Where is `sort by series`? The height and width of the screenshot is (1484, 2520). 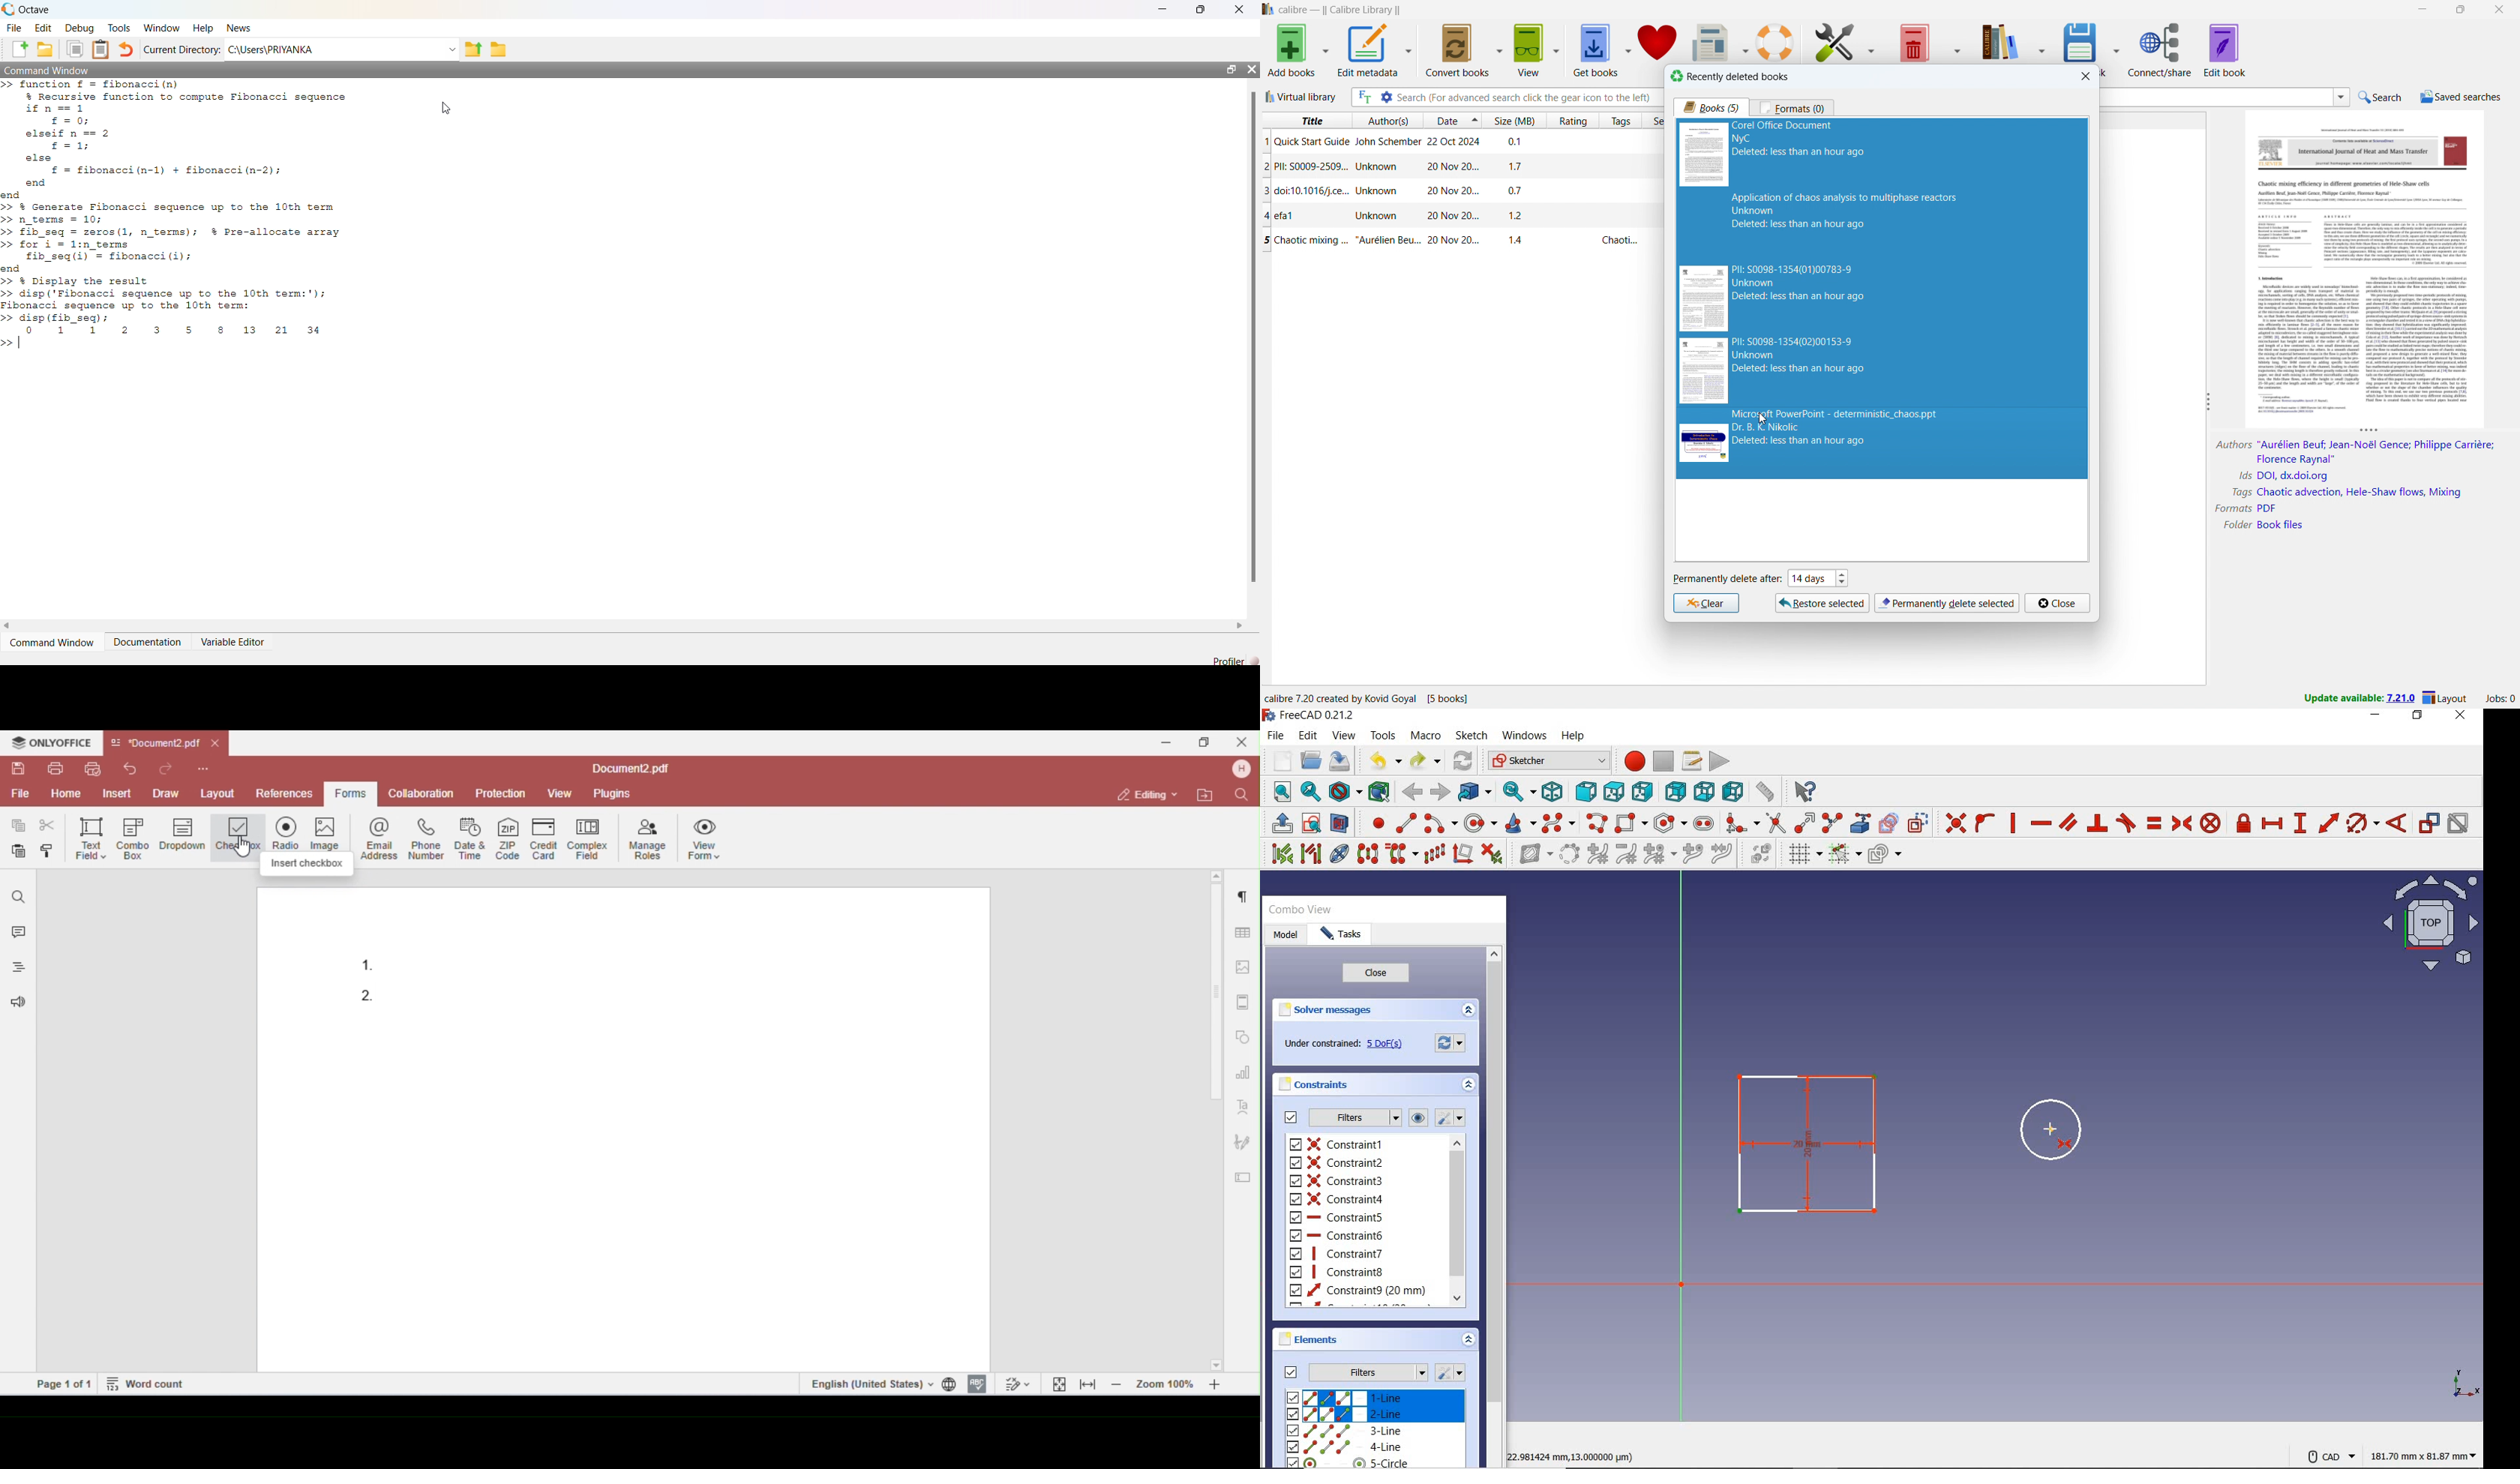 sort by series is located at coordinates (1654, 121).